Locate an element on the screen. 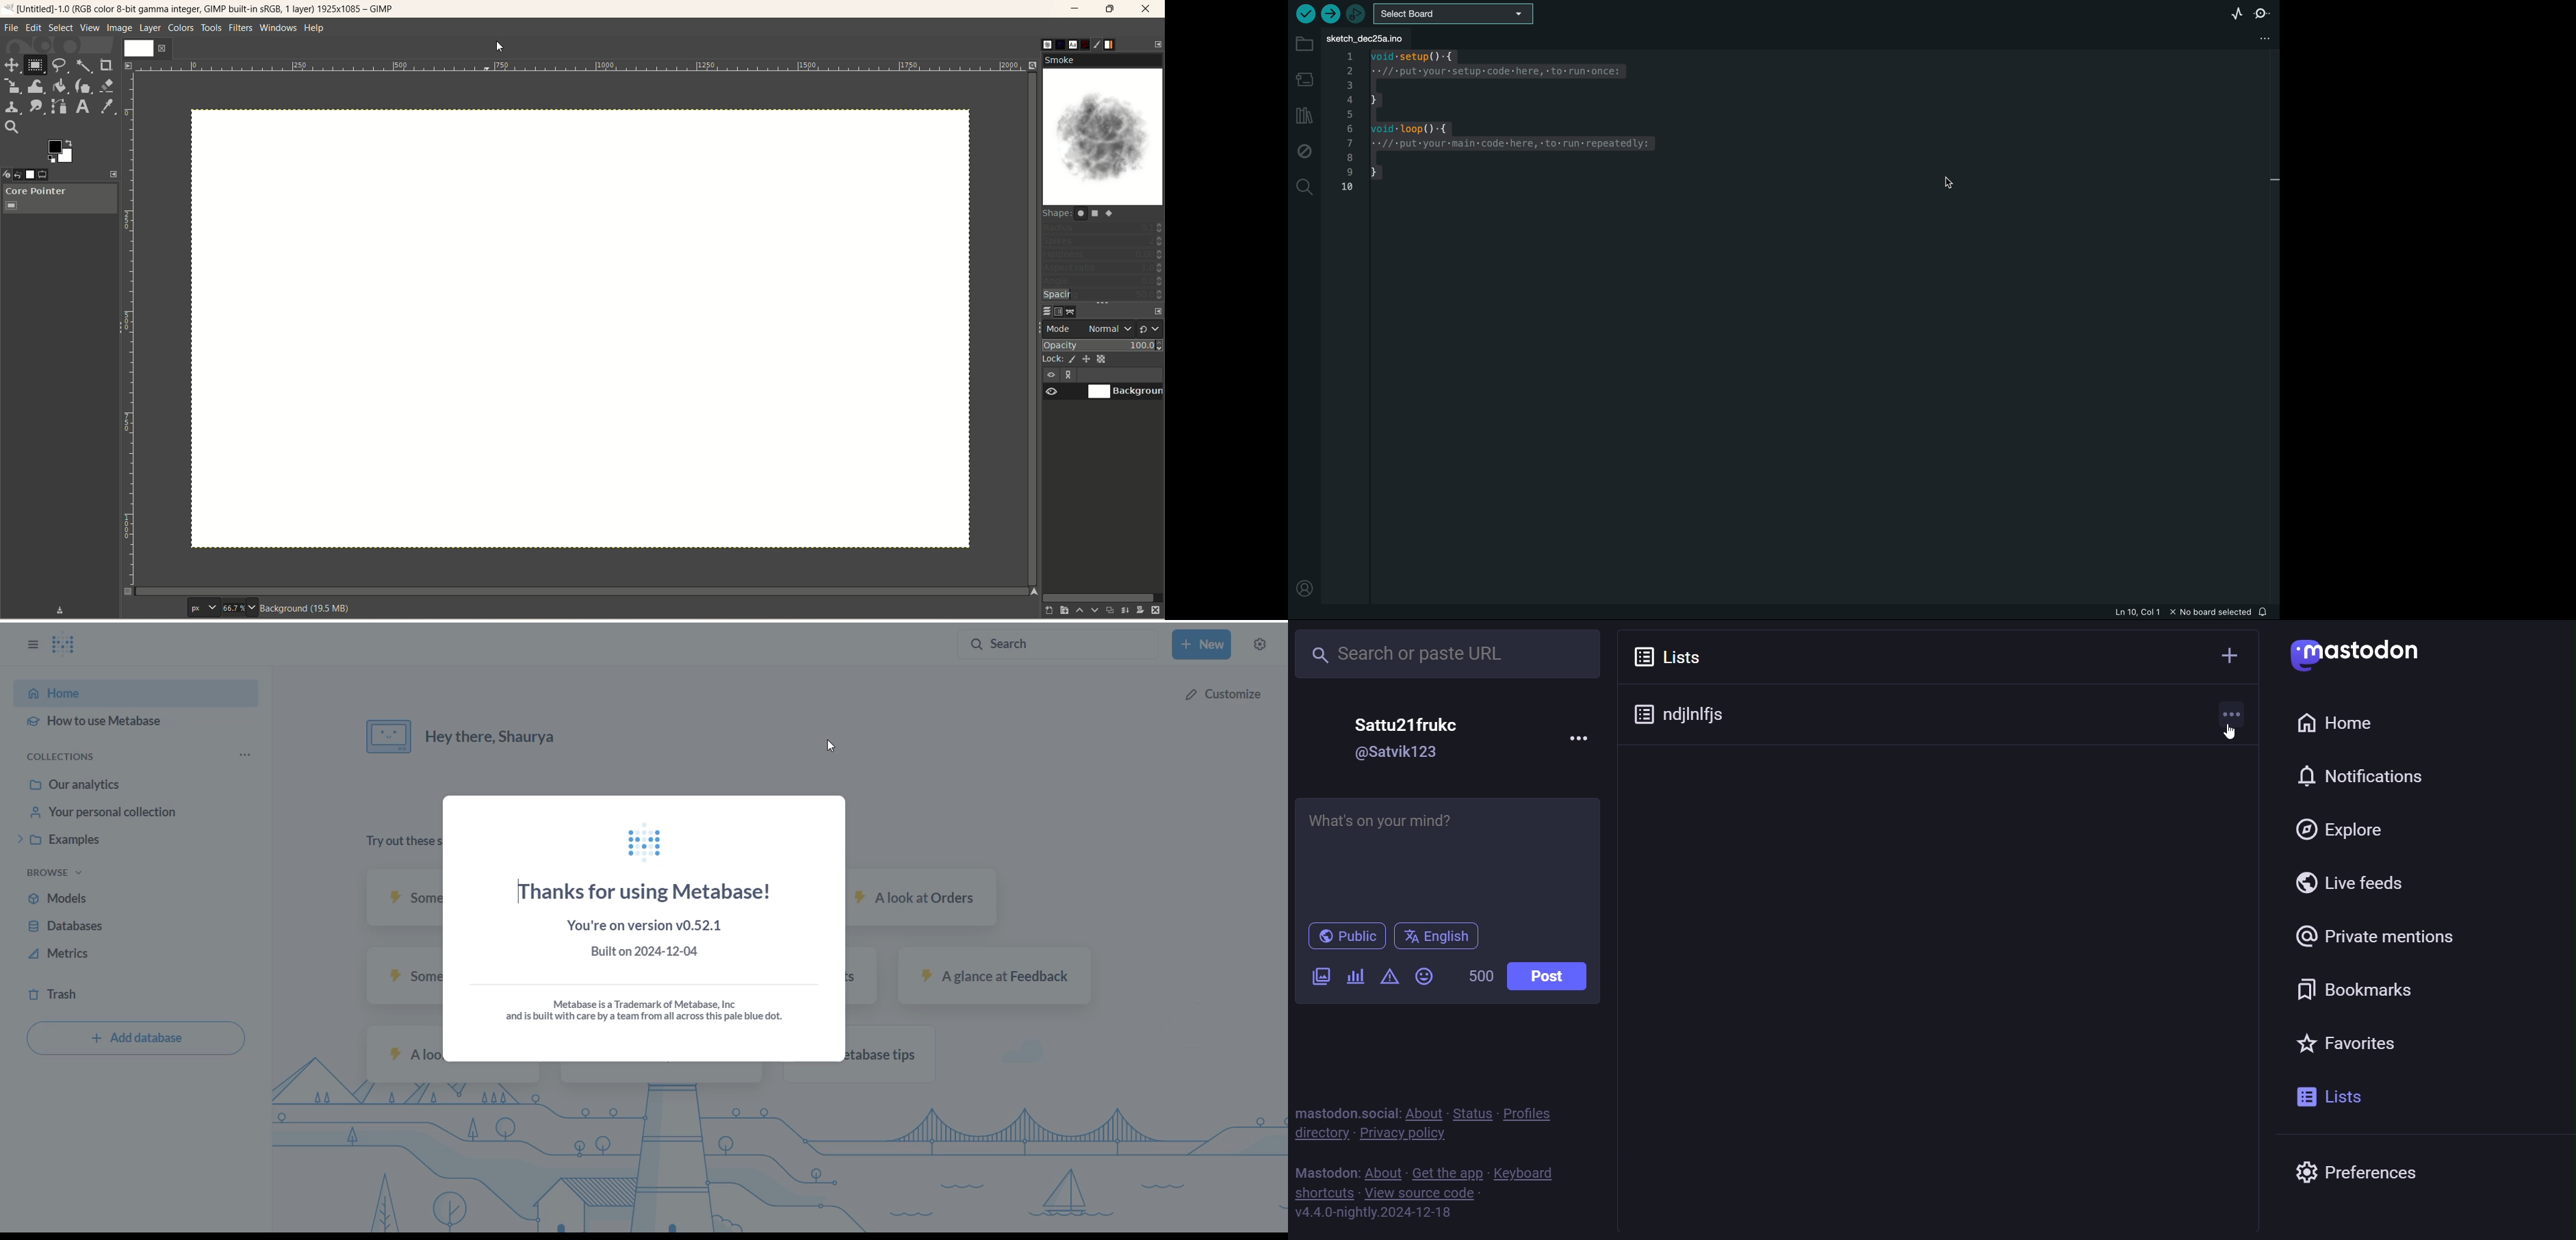 The height and width of the screenshot is (1260, 2576). view is located at coordinates (89, 28).